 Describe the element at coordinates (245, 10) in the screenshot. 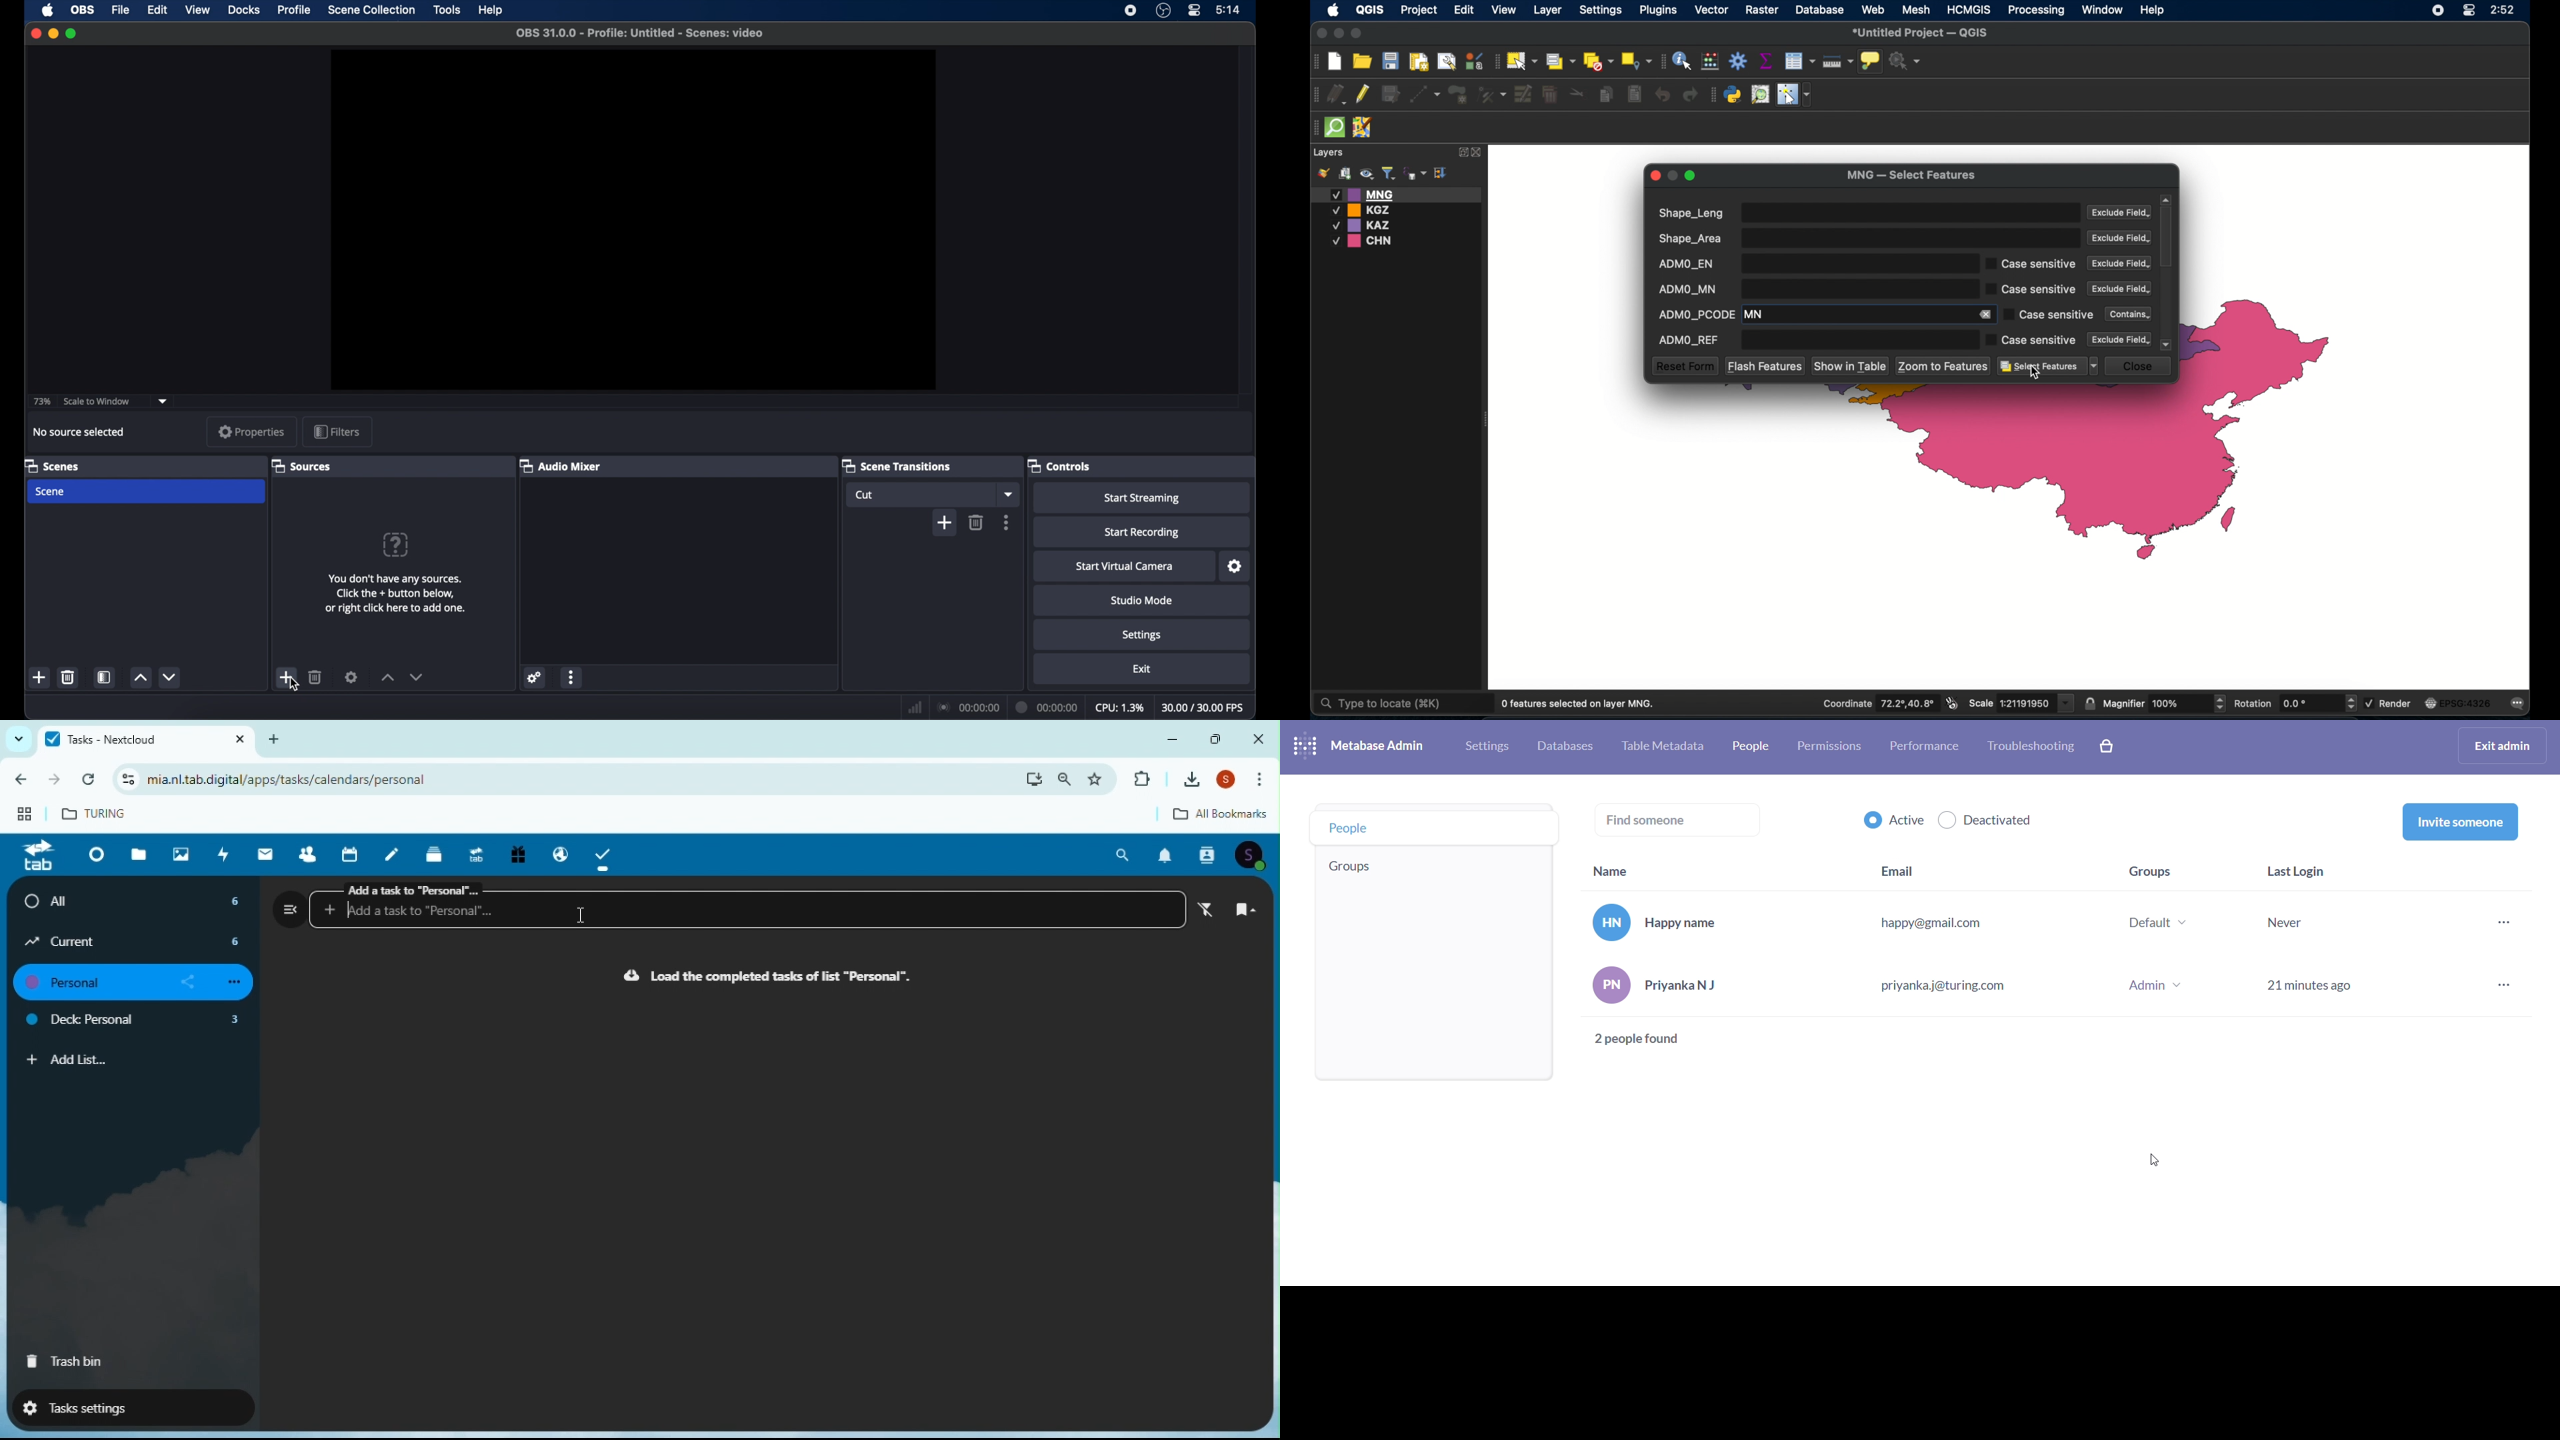

I see `docks` at that location.